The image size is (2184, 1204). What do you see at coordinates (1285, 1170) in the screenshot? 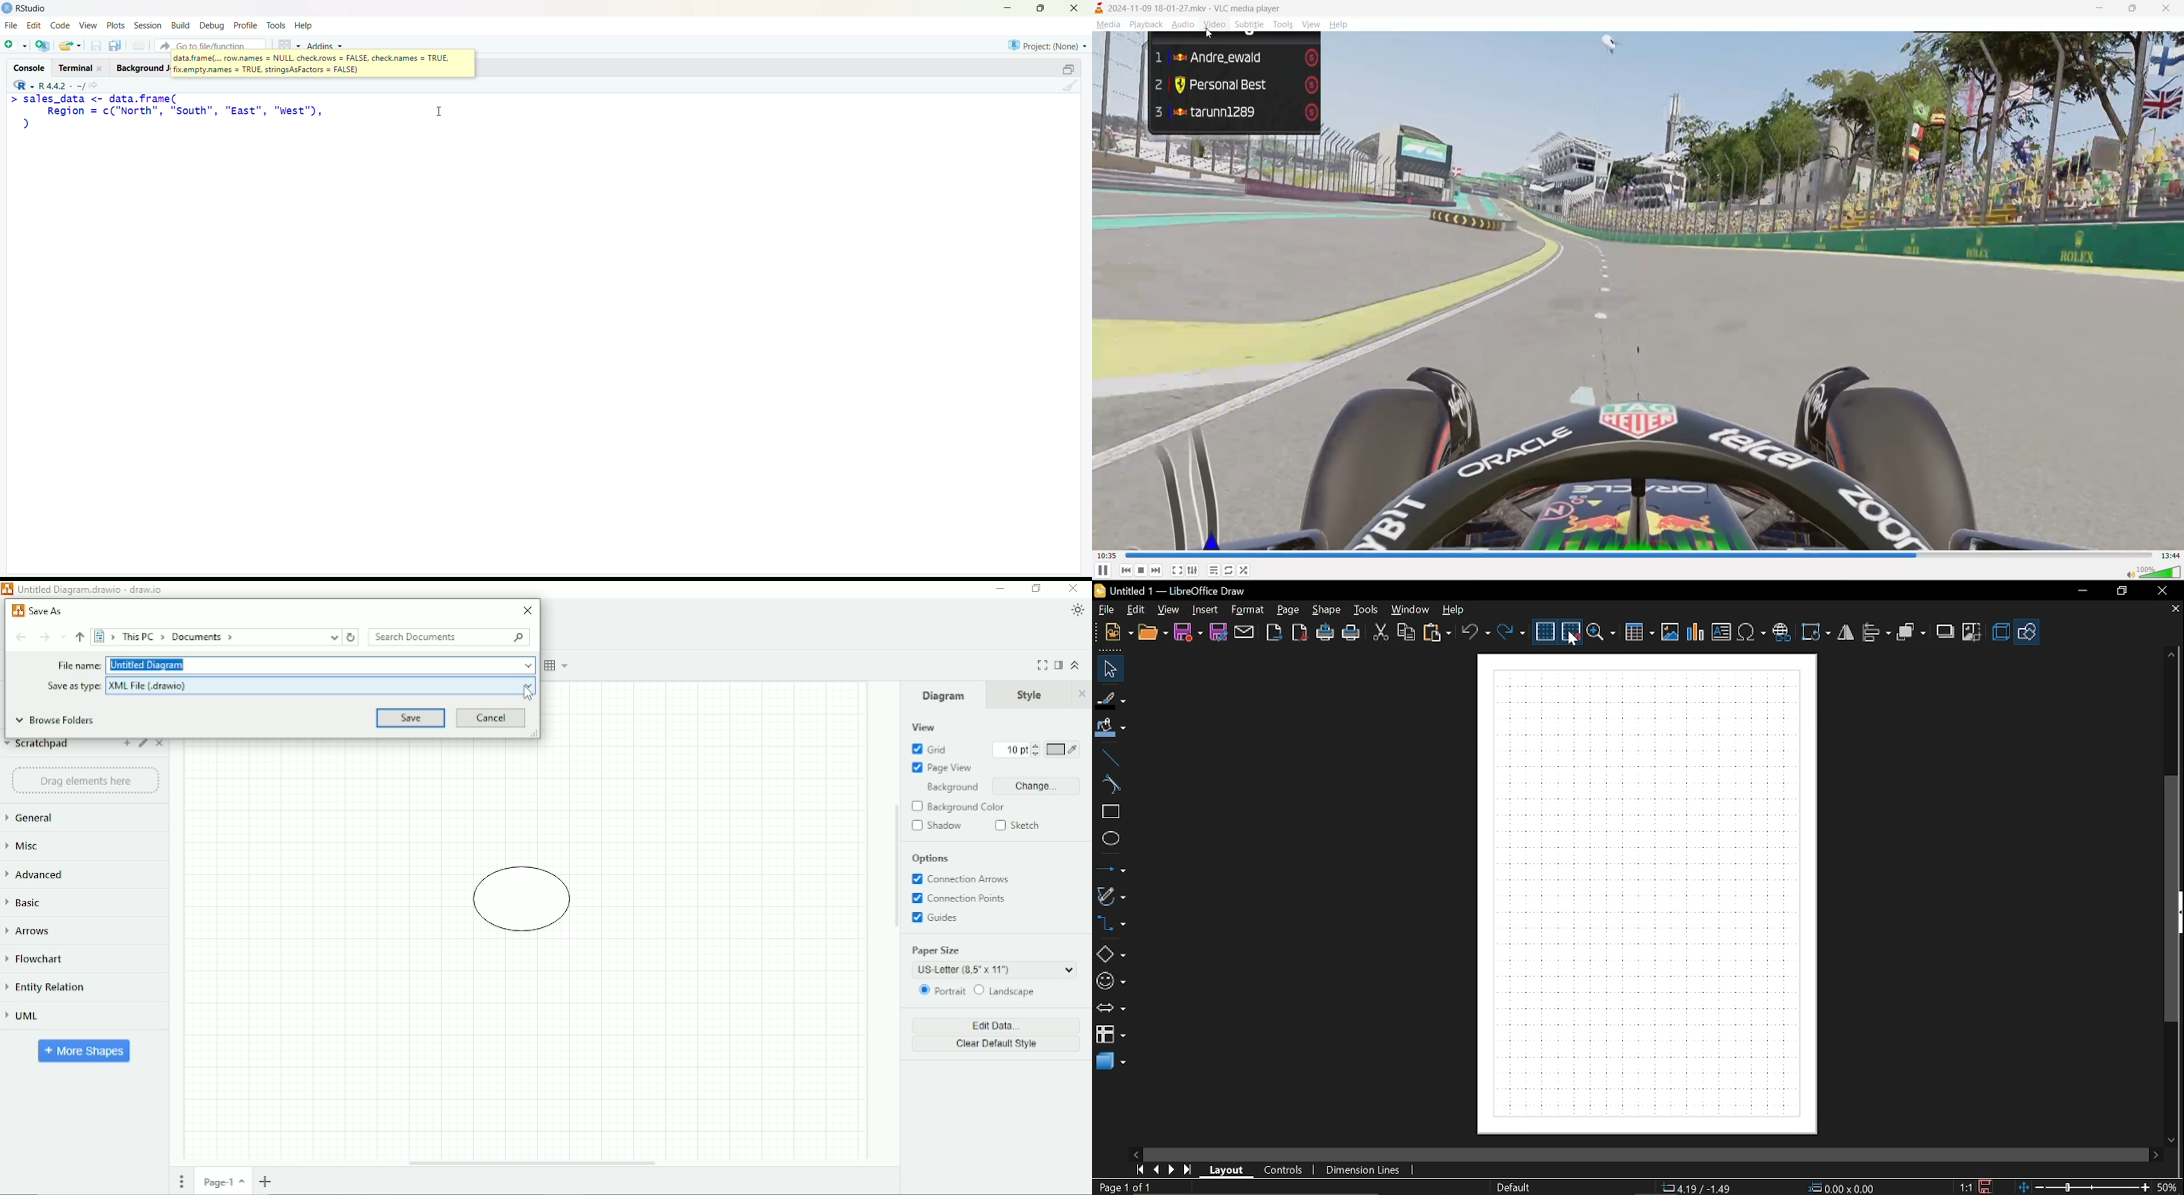
I see `controls` at bounding box center [1285, 1170].